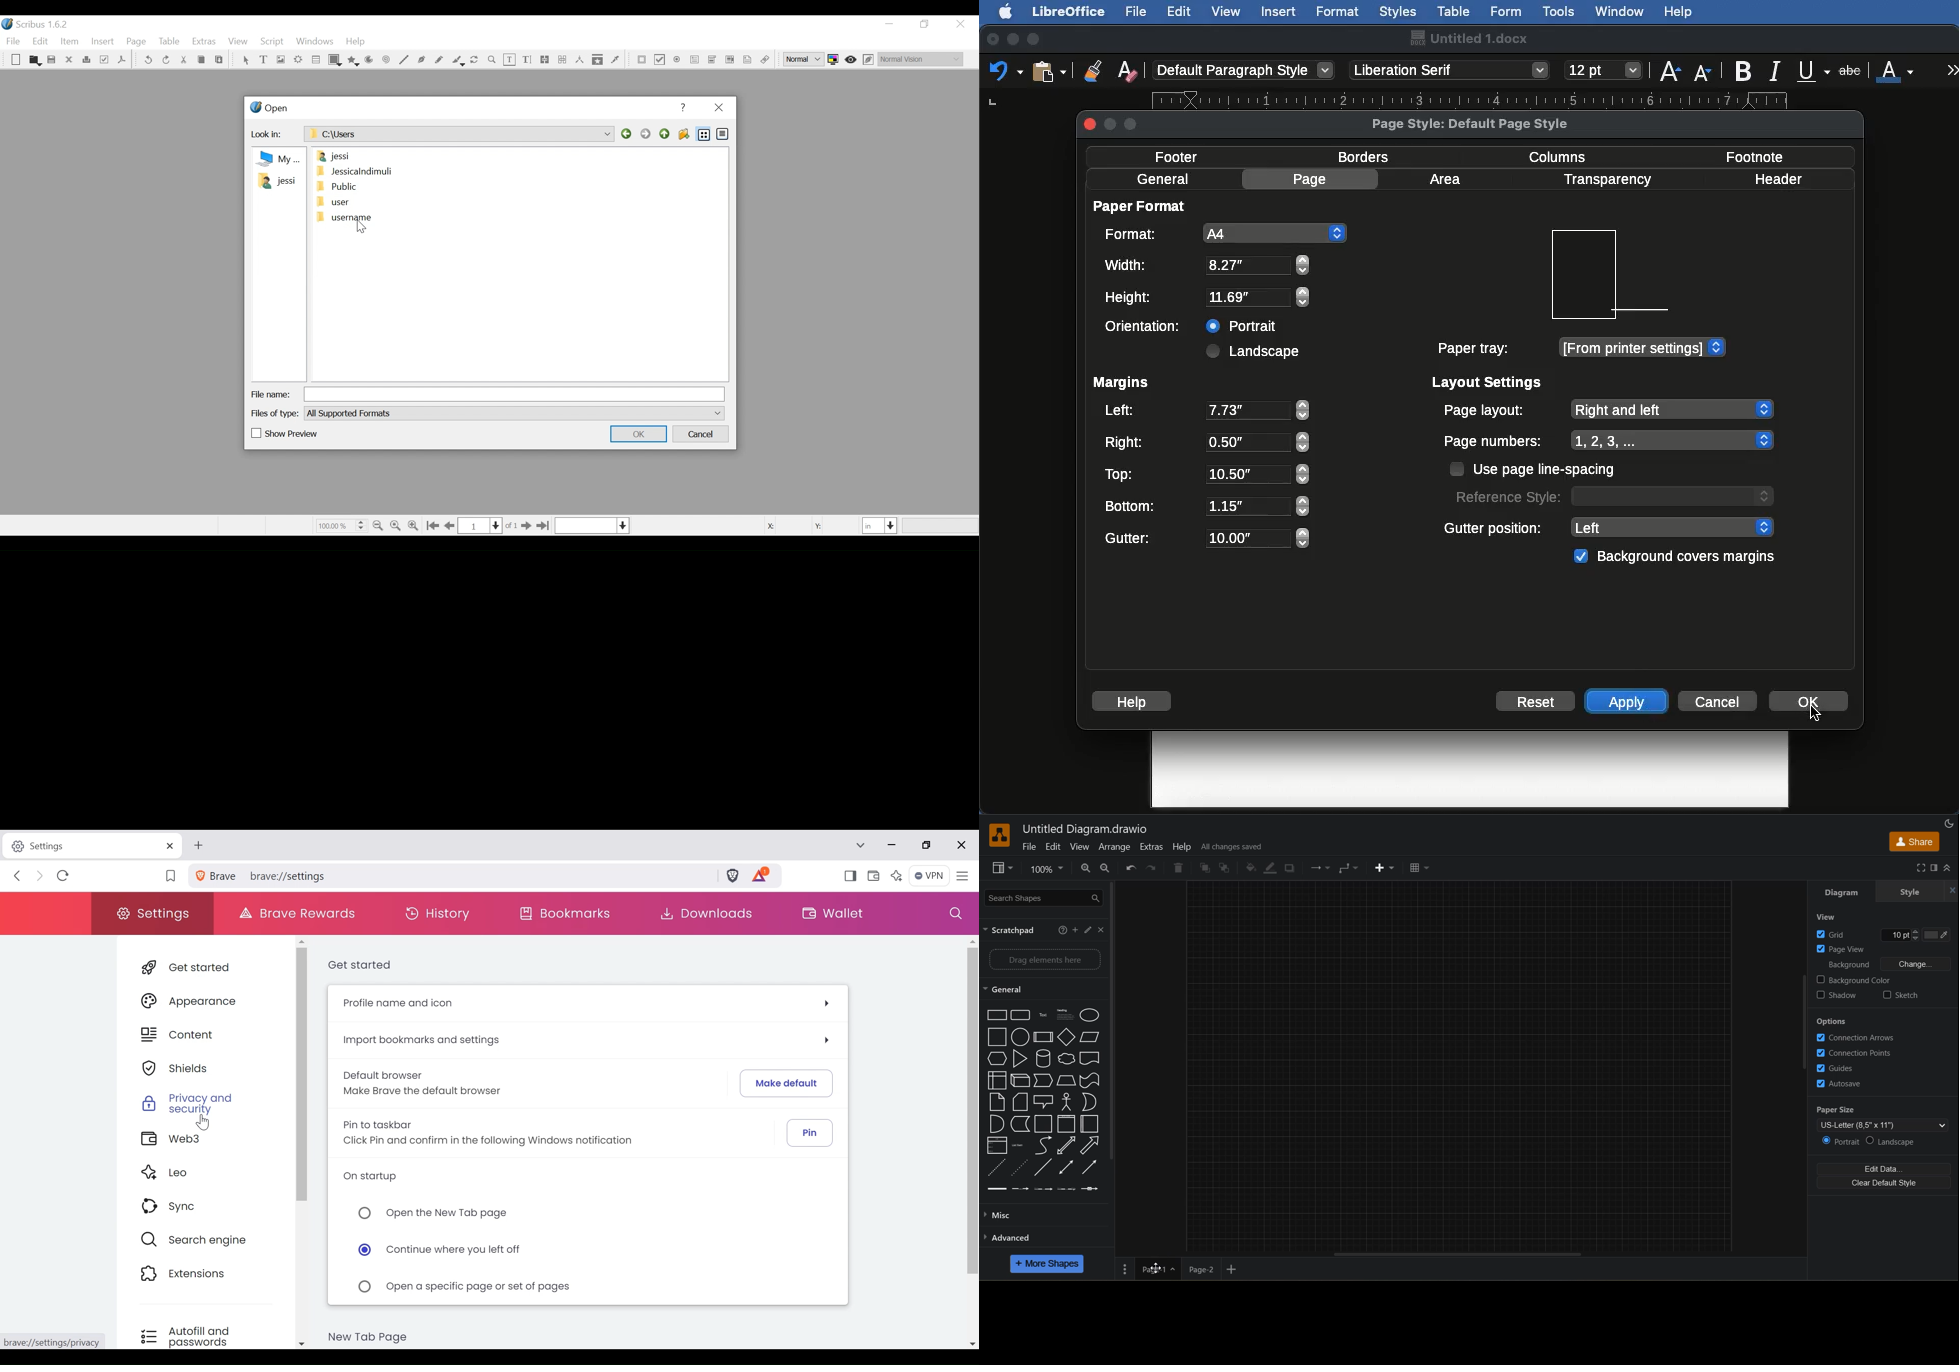 The width and height of the screenshot is (1960, 1372). What do you see at coordinates (203, 1173) in the screenshot?
I see `Leo` at bounding box center [203, 1173].